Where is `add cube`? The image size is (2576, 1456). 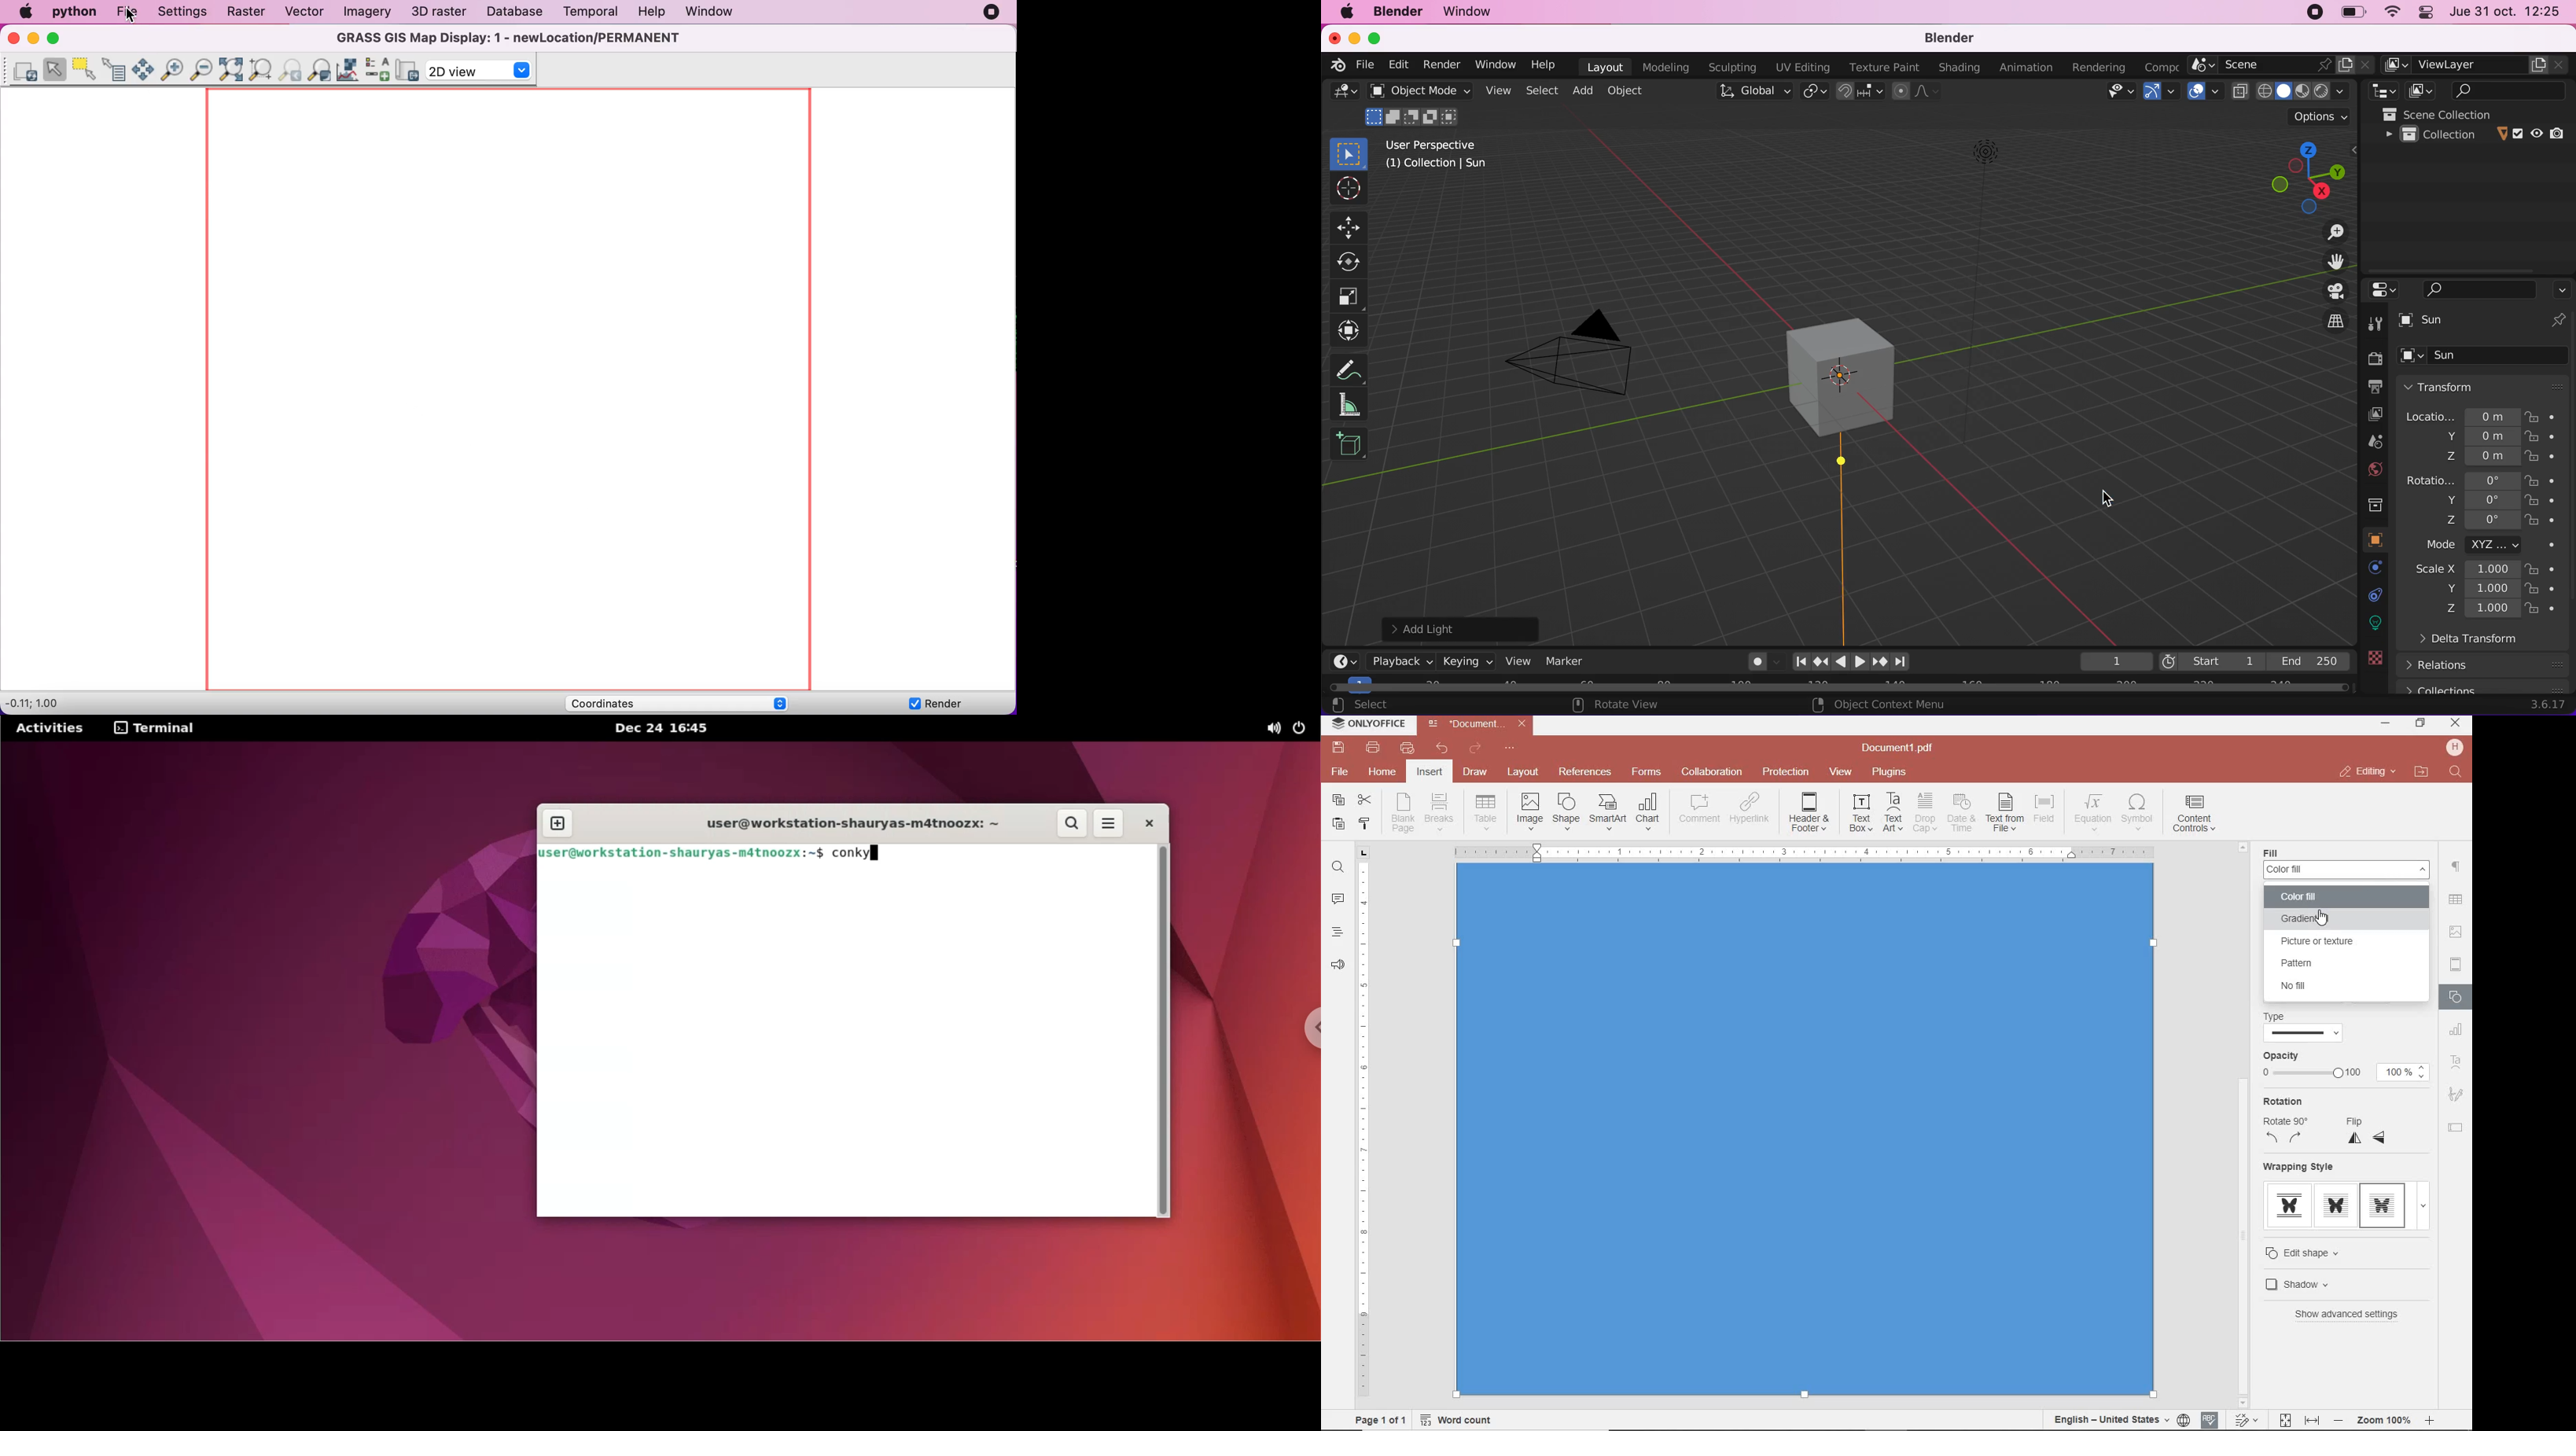 add cube is located at coordinates (1349, 445).